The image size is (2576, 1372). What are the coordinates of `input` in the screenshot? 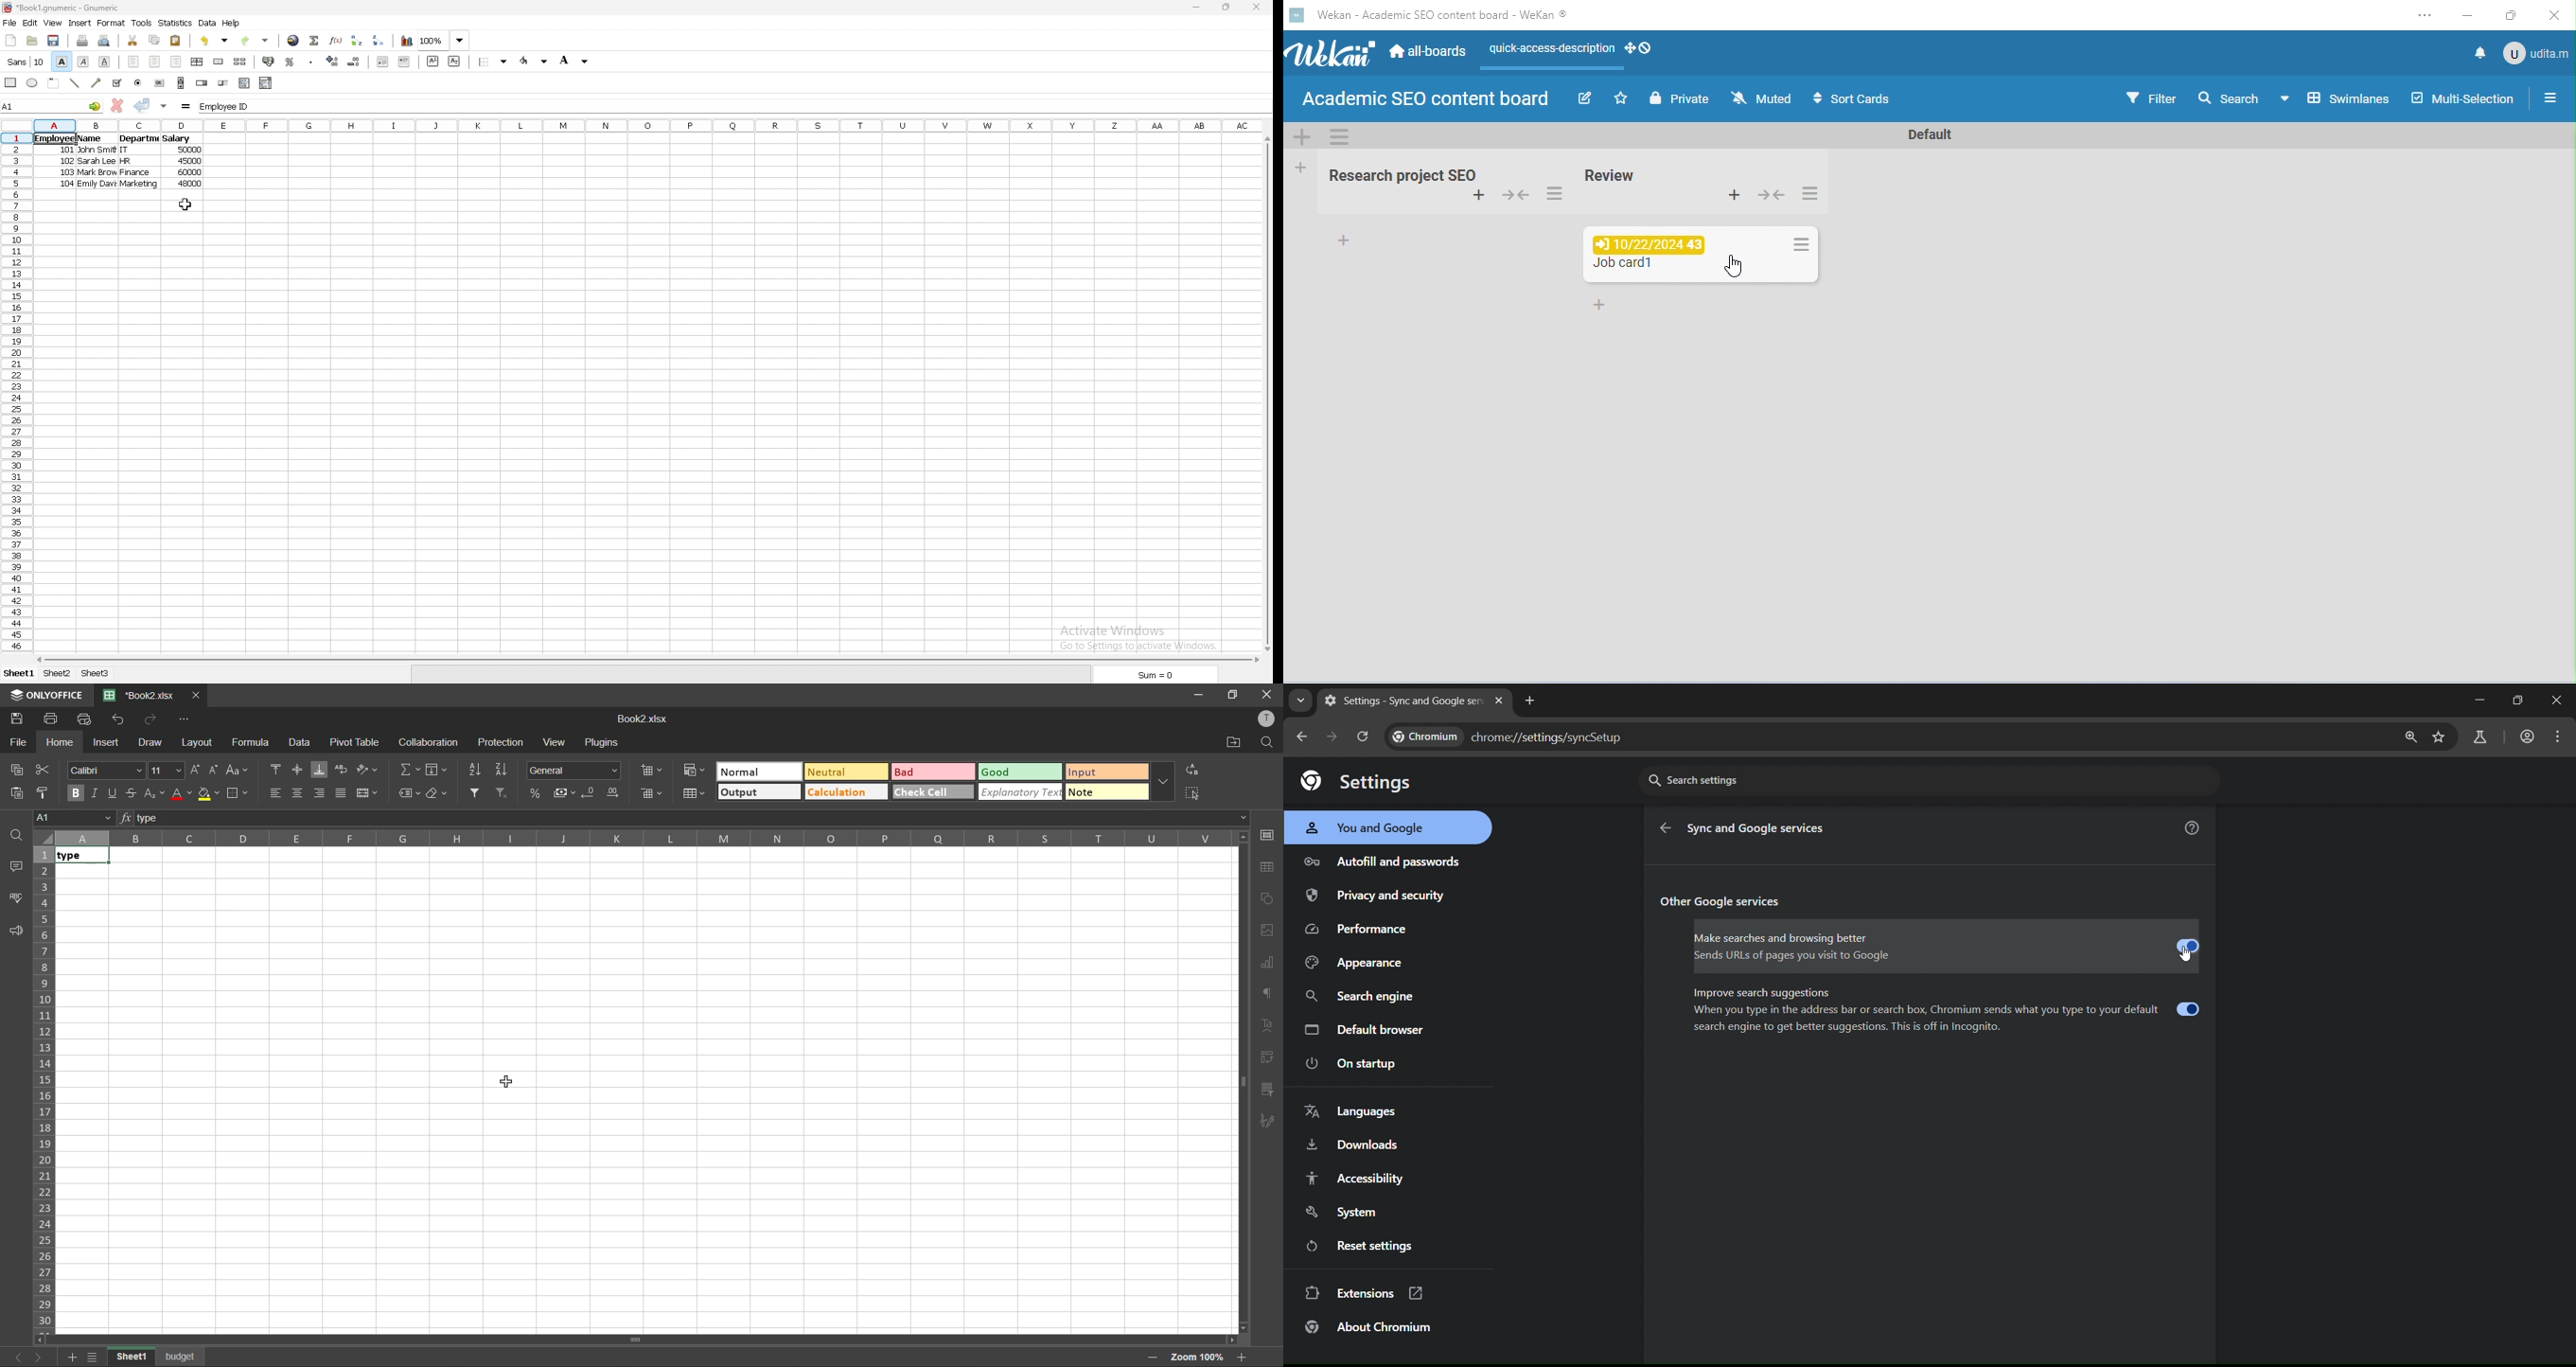 It's located at (1106, 773).